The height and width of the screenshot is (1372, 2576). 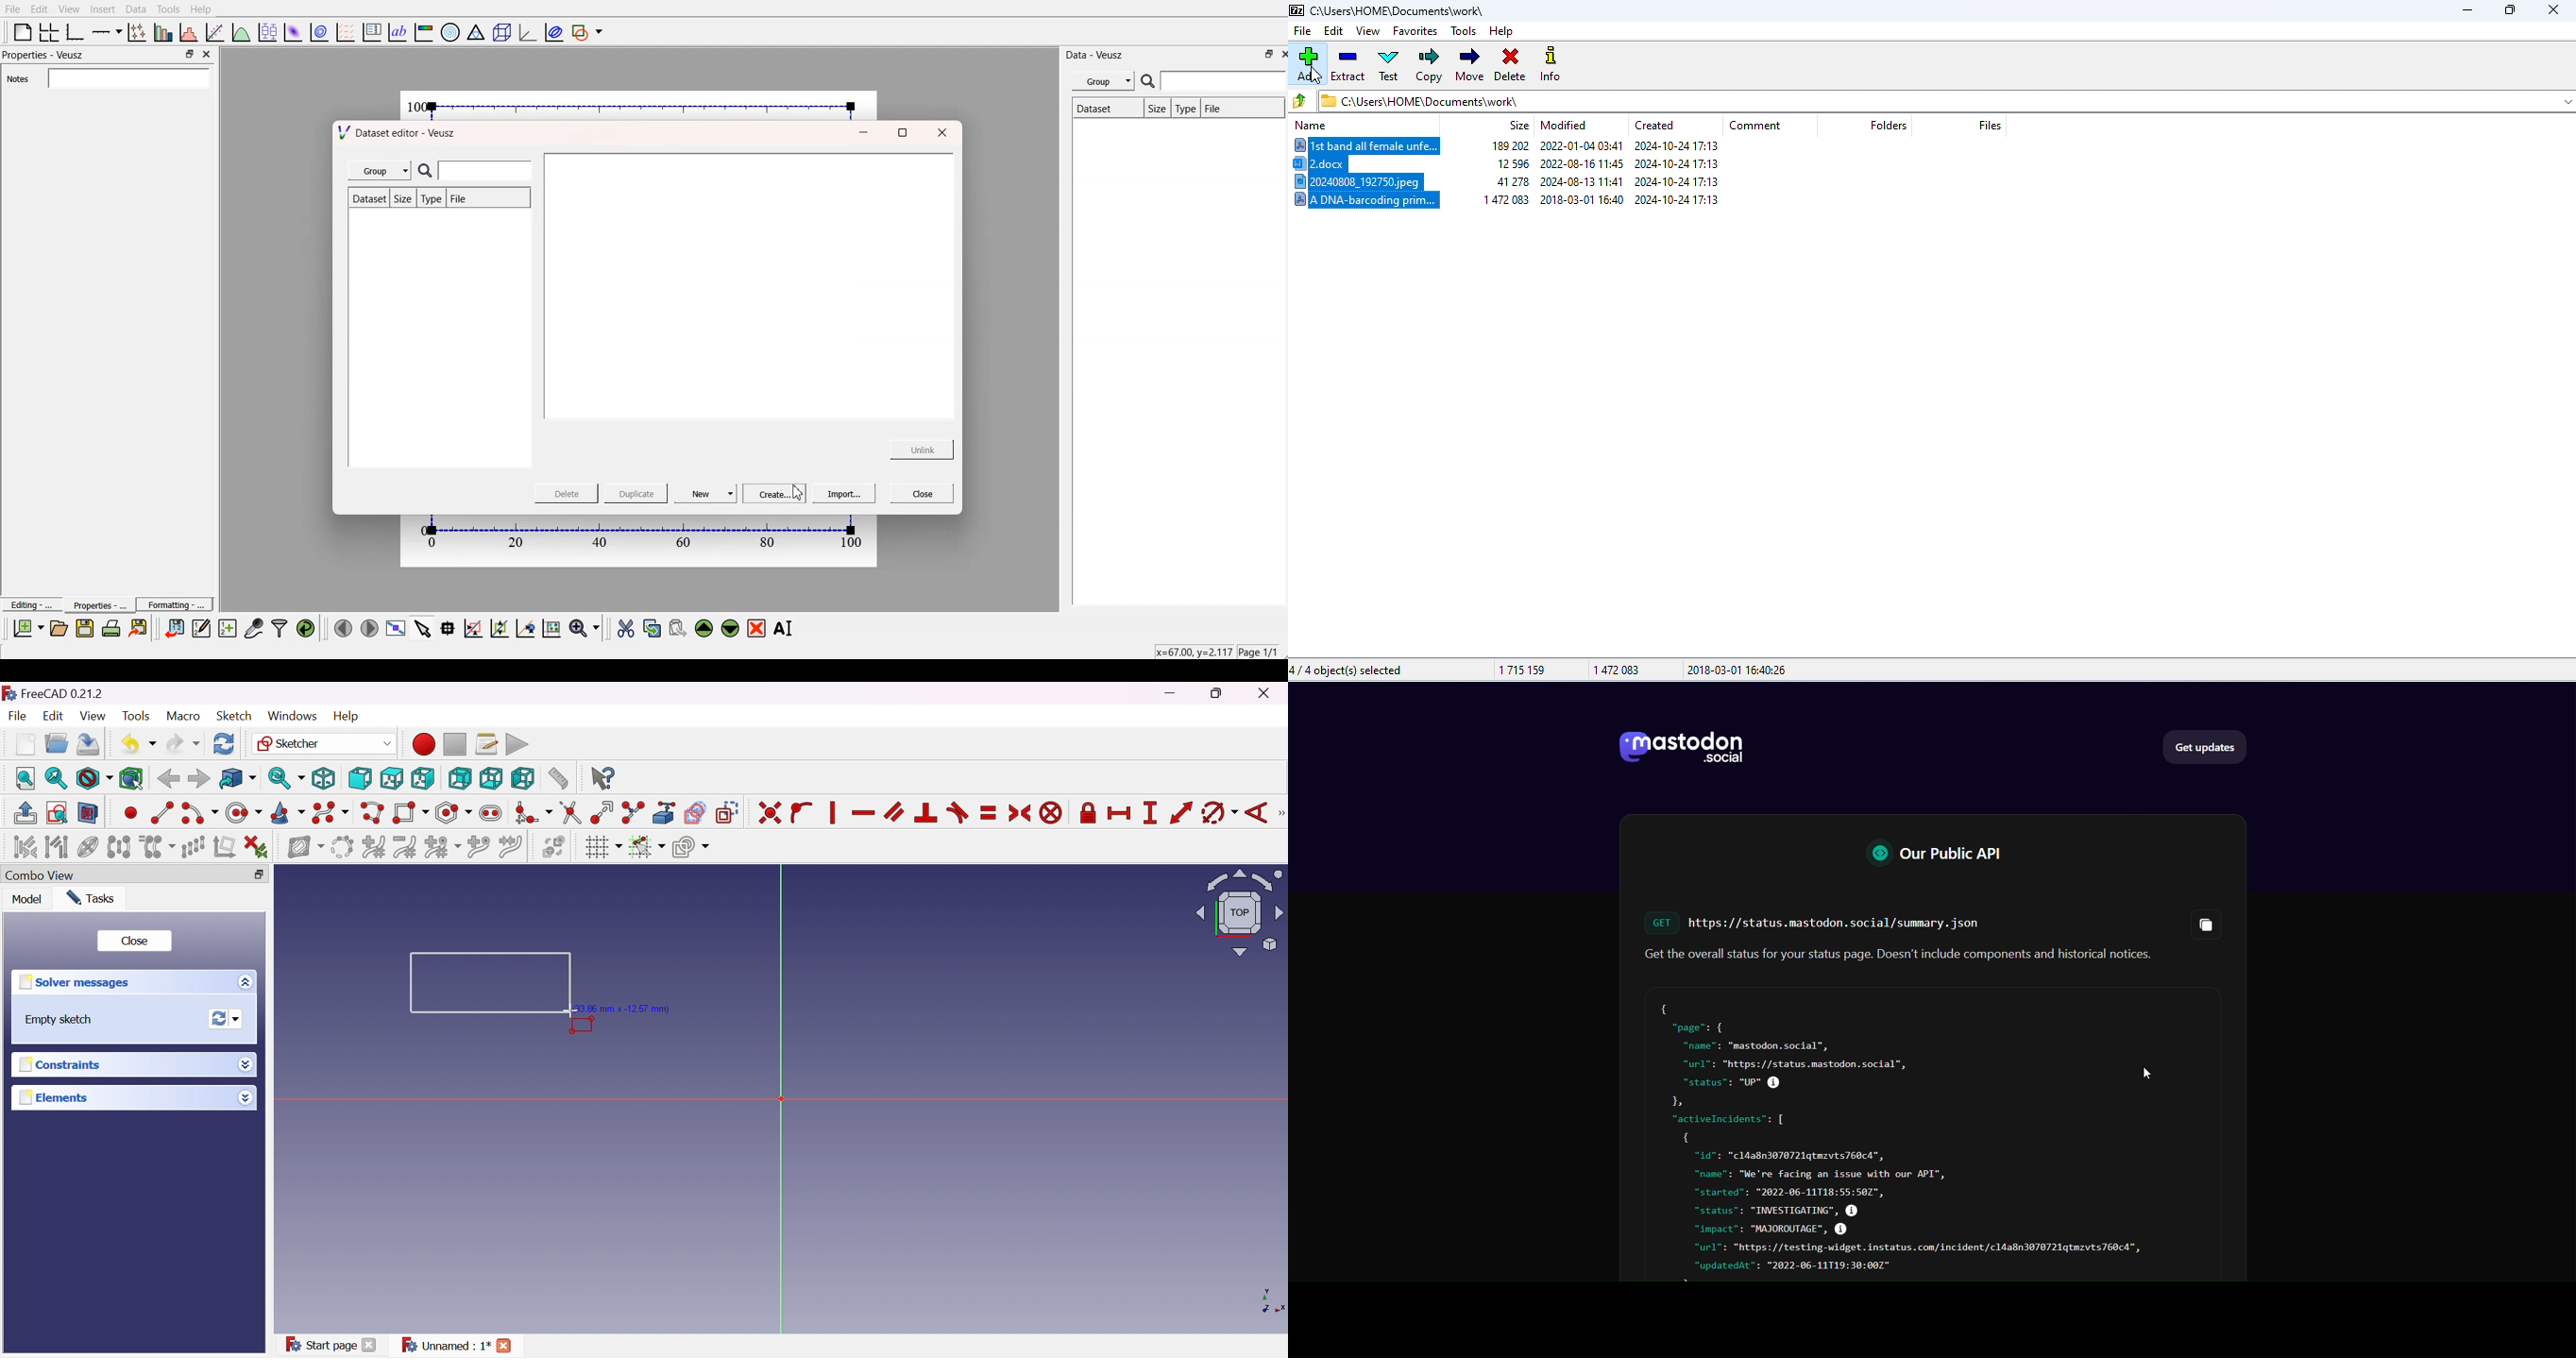 I want to click on search icon, so click(x=427, y=170).